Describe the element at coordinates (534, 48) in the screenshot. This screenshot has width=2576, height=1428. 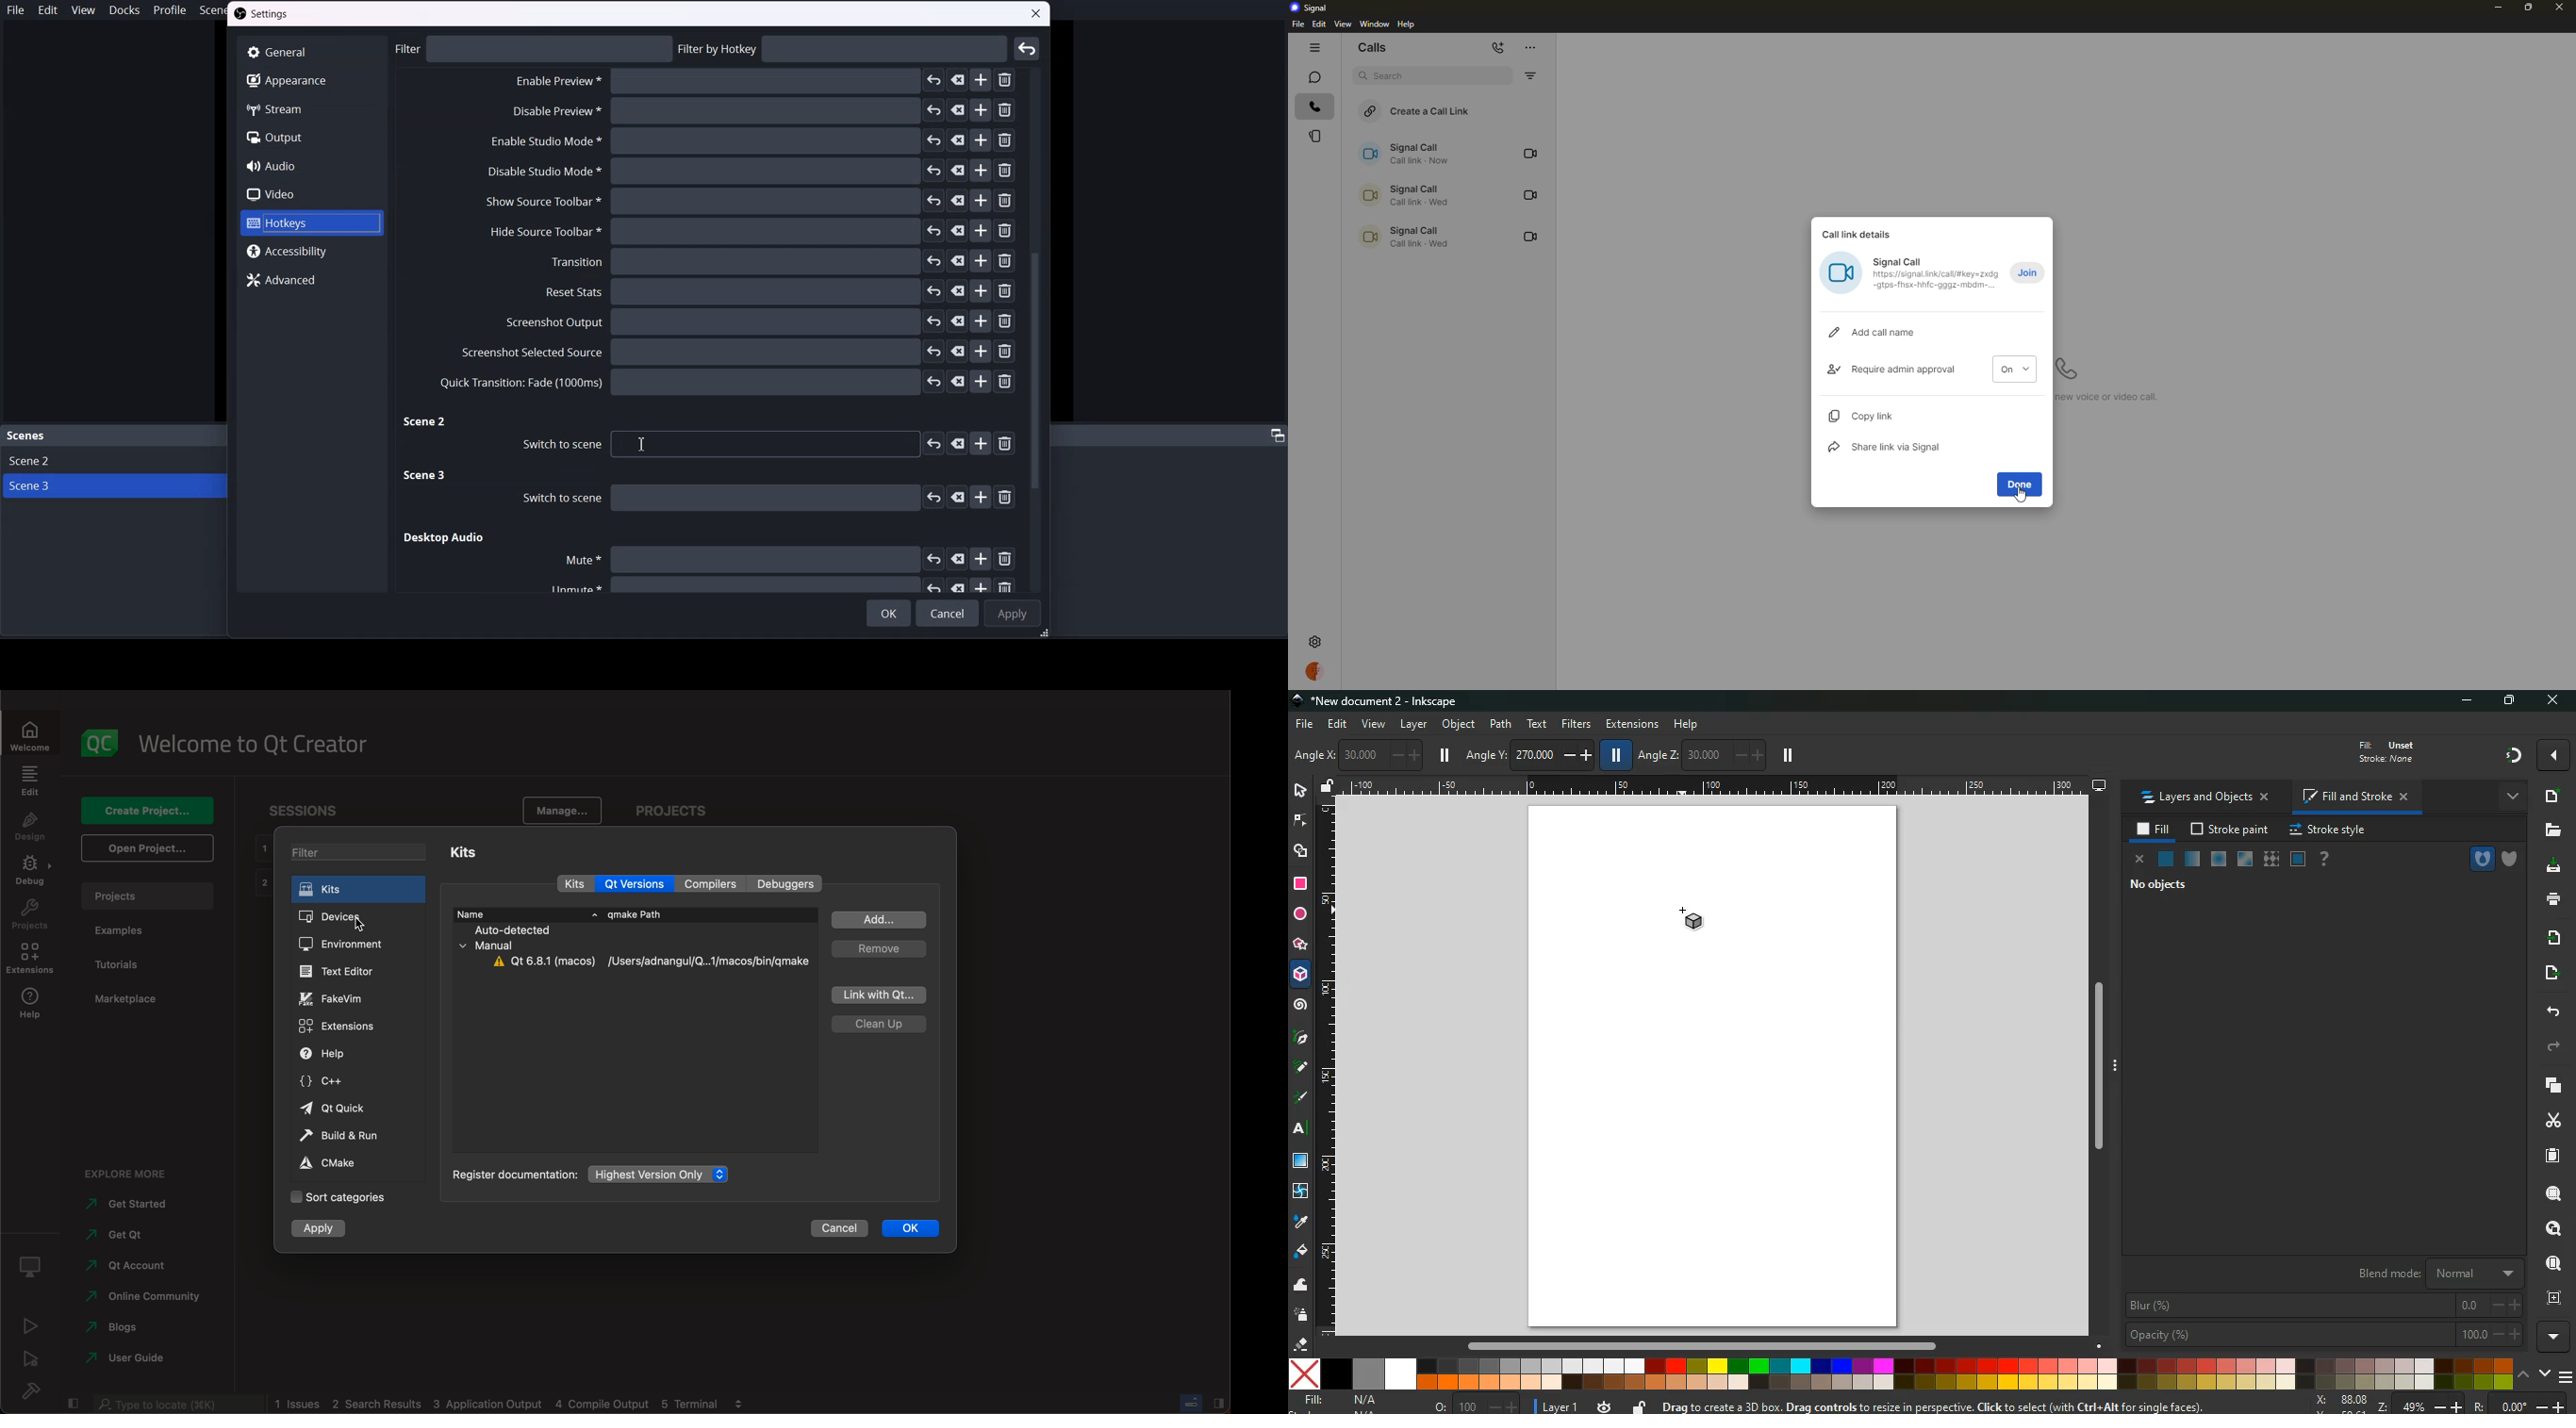
I see `philtre` at that location.